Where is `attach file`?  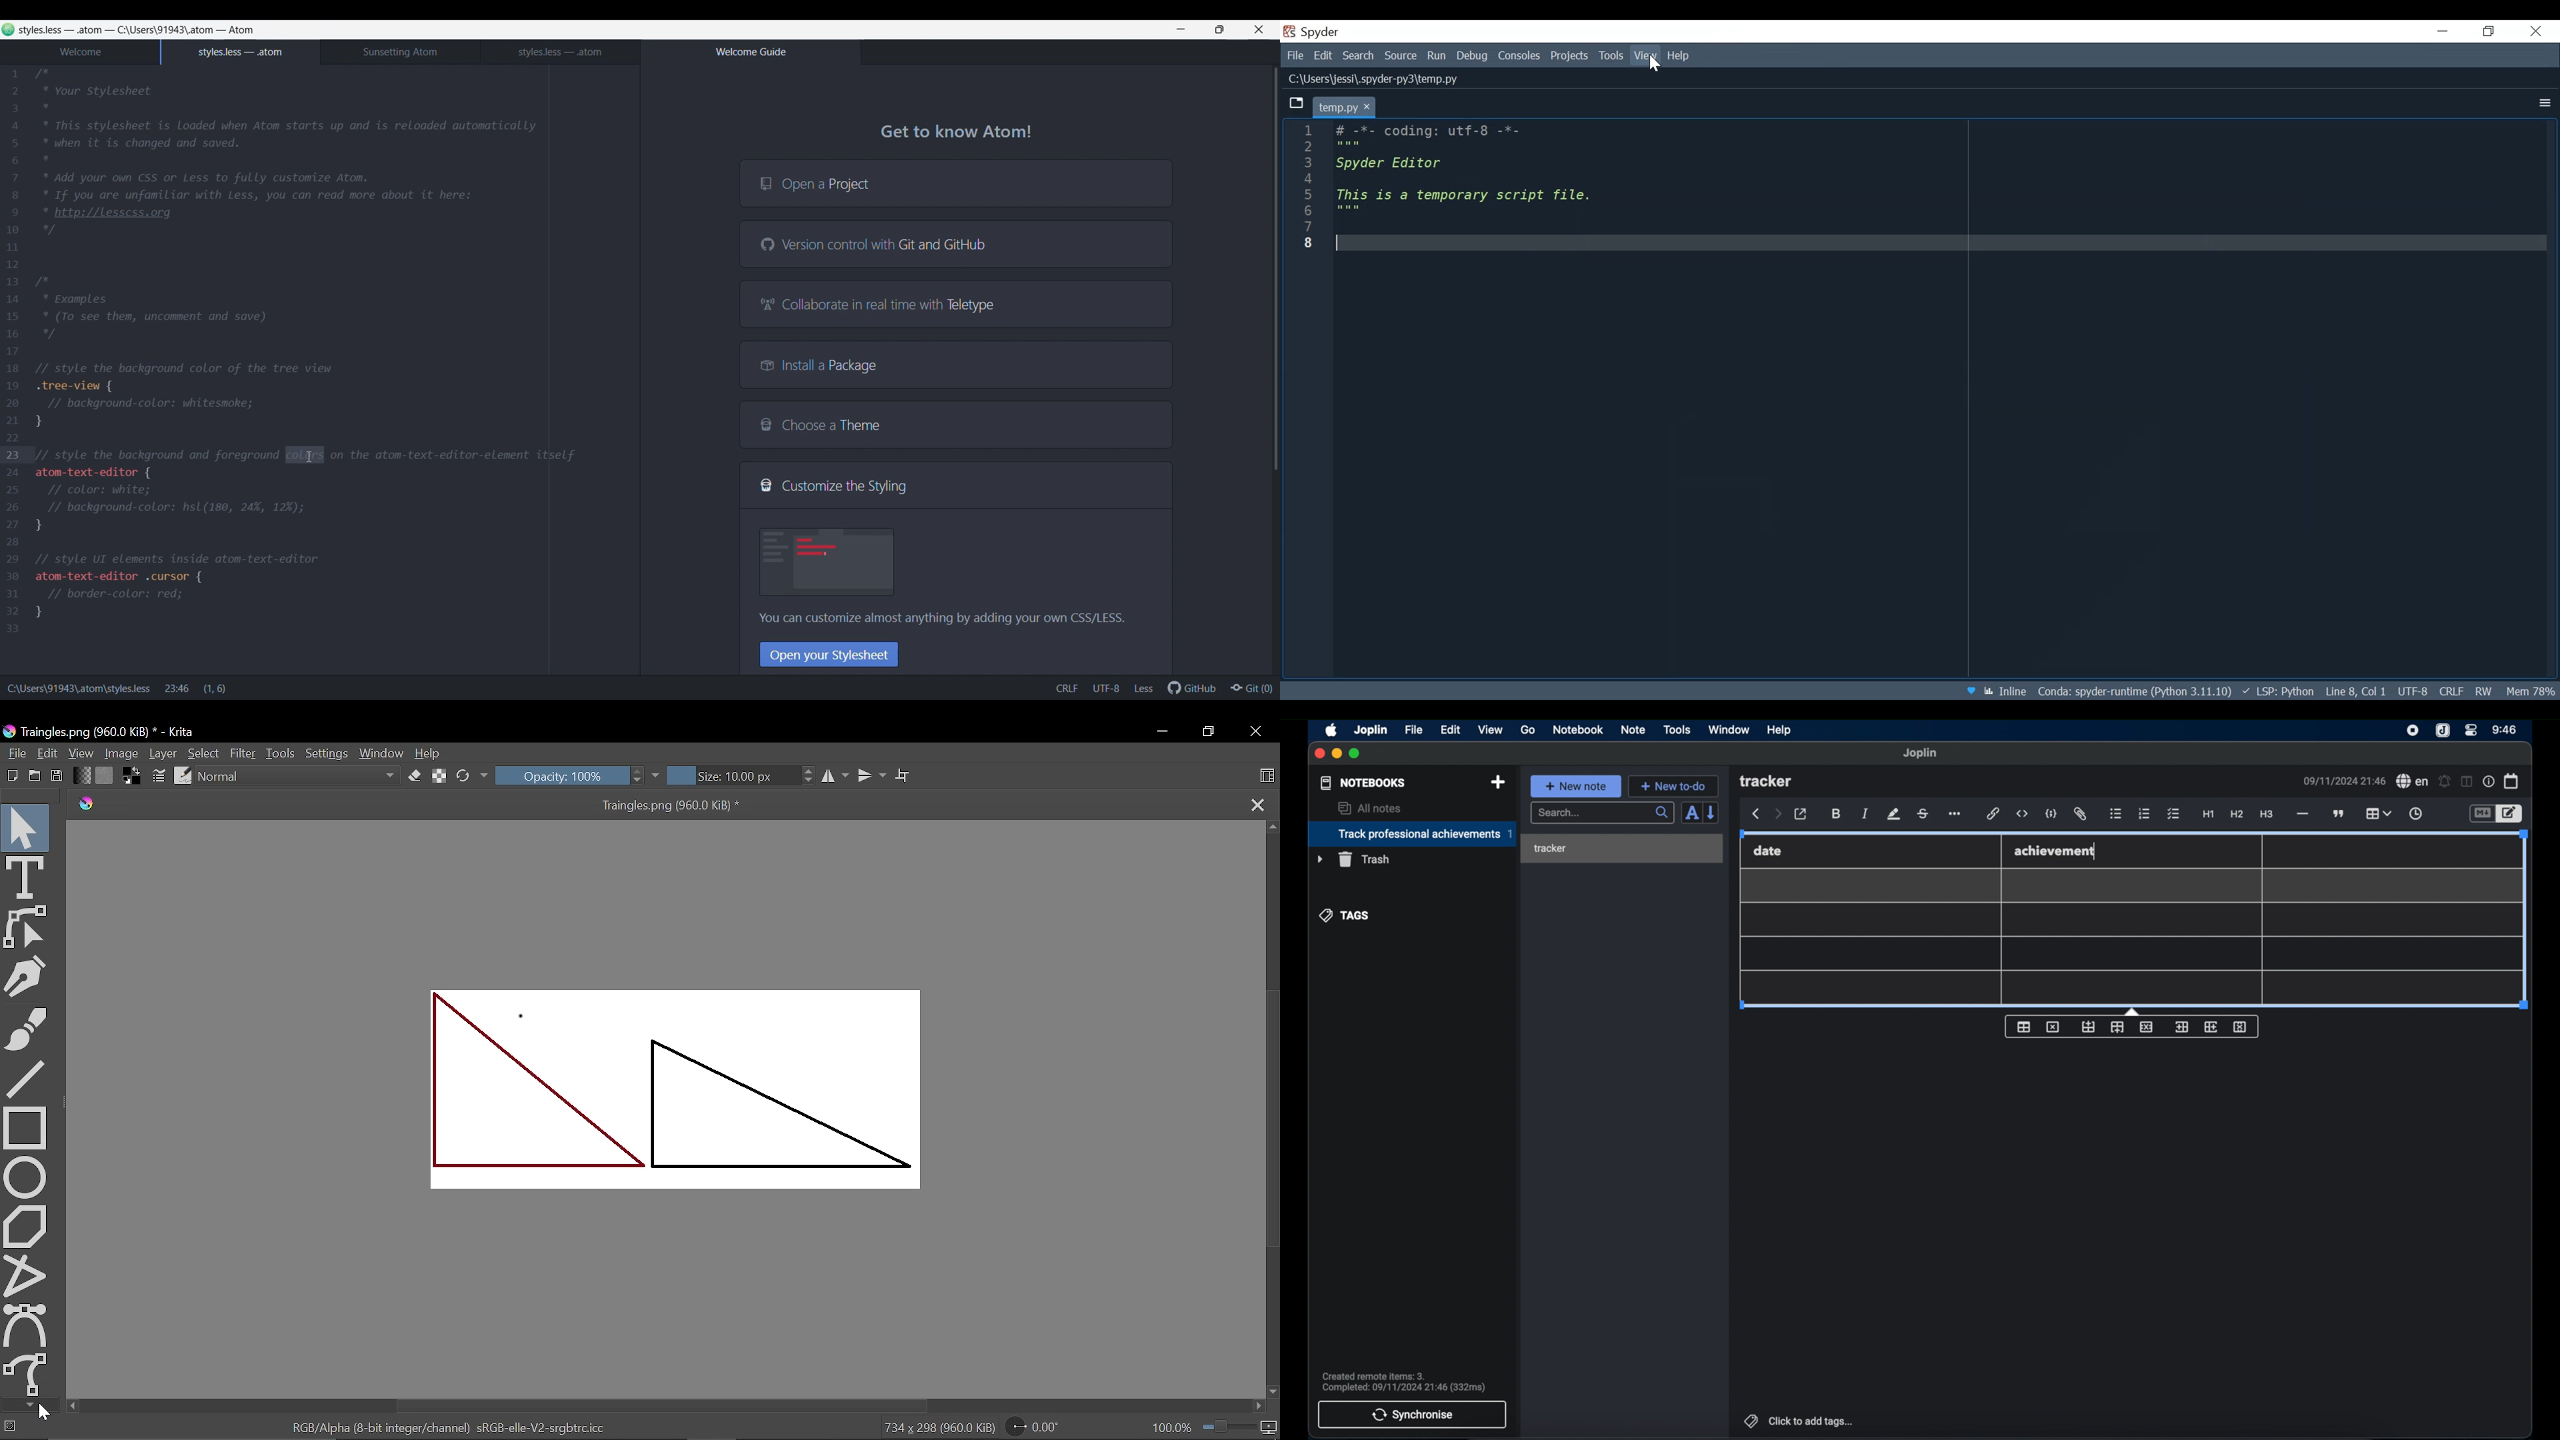 attach file is located at coordinates (2081, 815).